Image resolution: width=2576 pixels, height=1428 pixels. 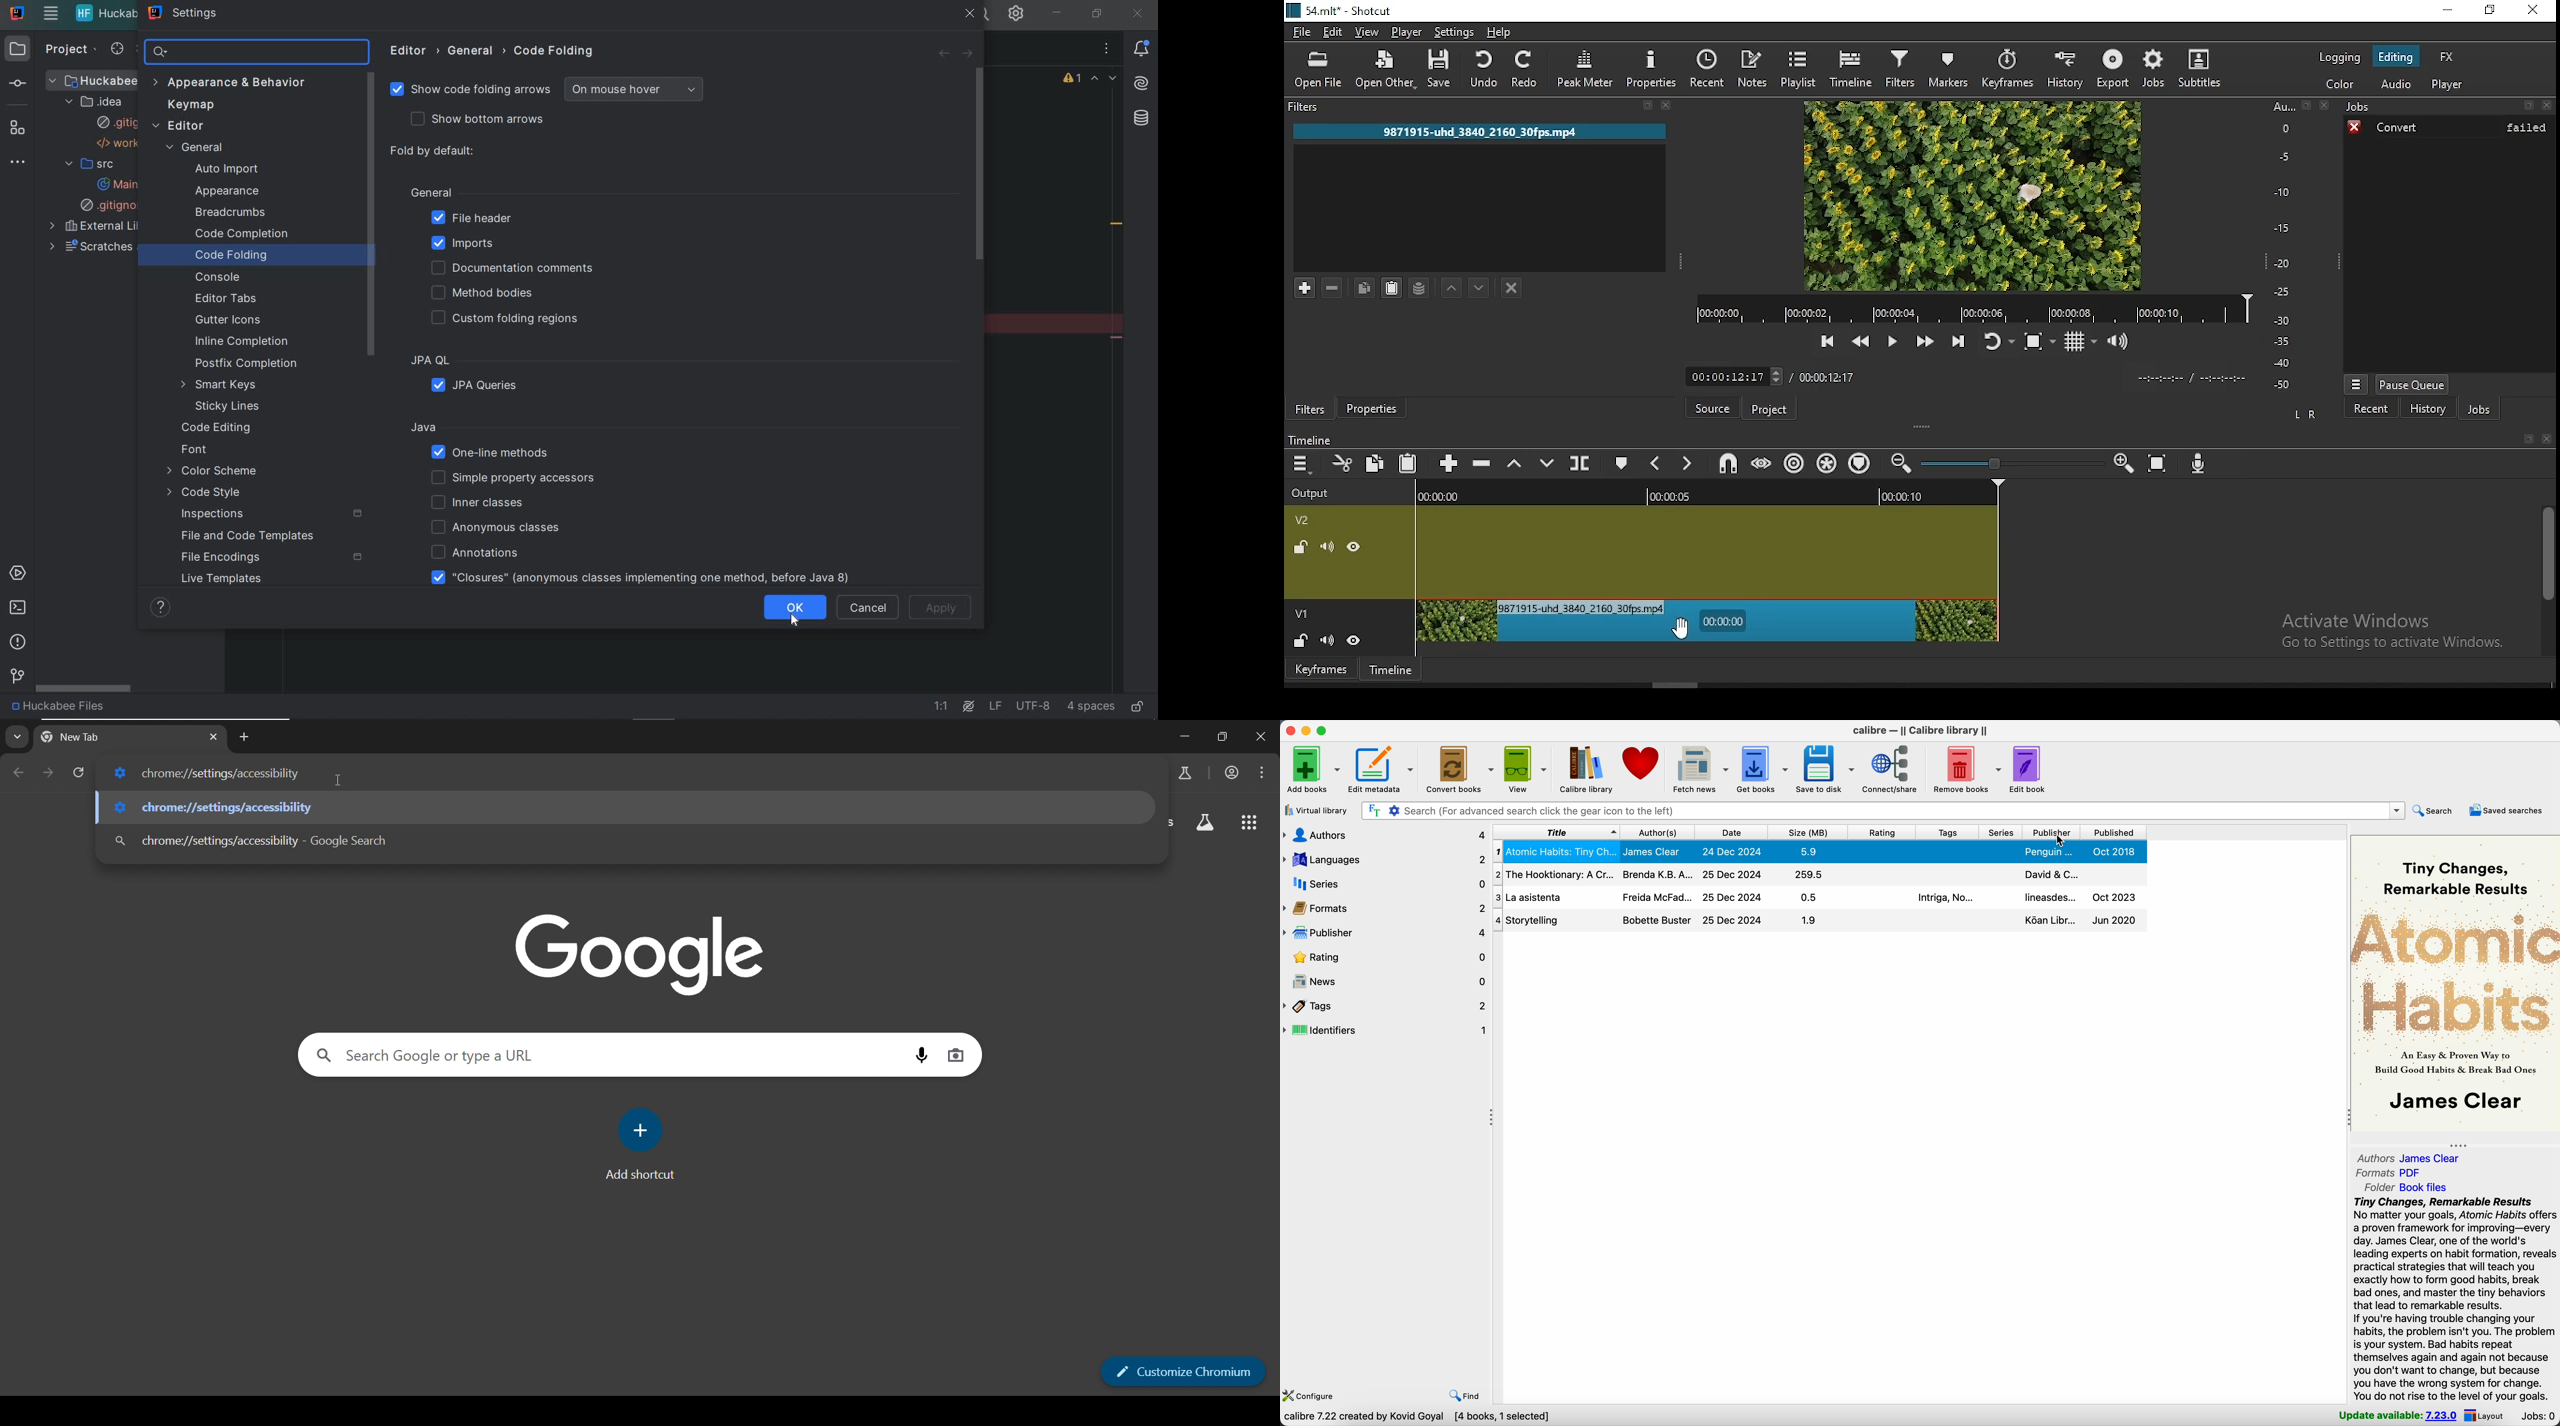 I want to click on donate, so click(x=1644, y=765).